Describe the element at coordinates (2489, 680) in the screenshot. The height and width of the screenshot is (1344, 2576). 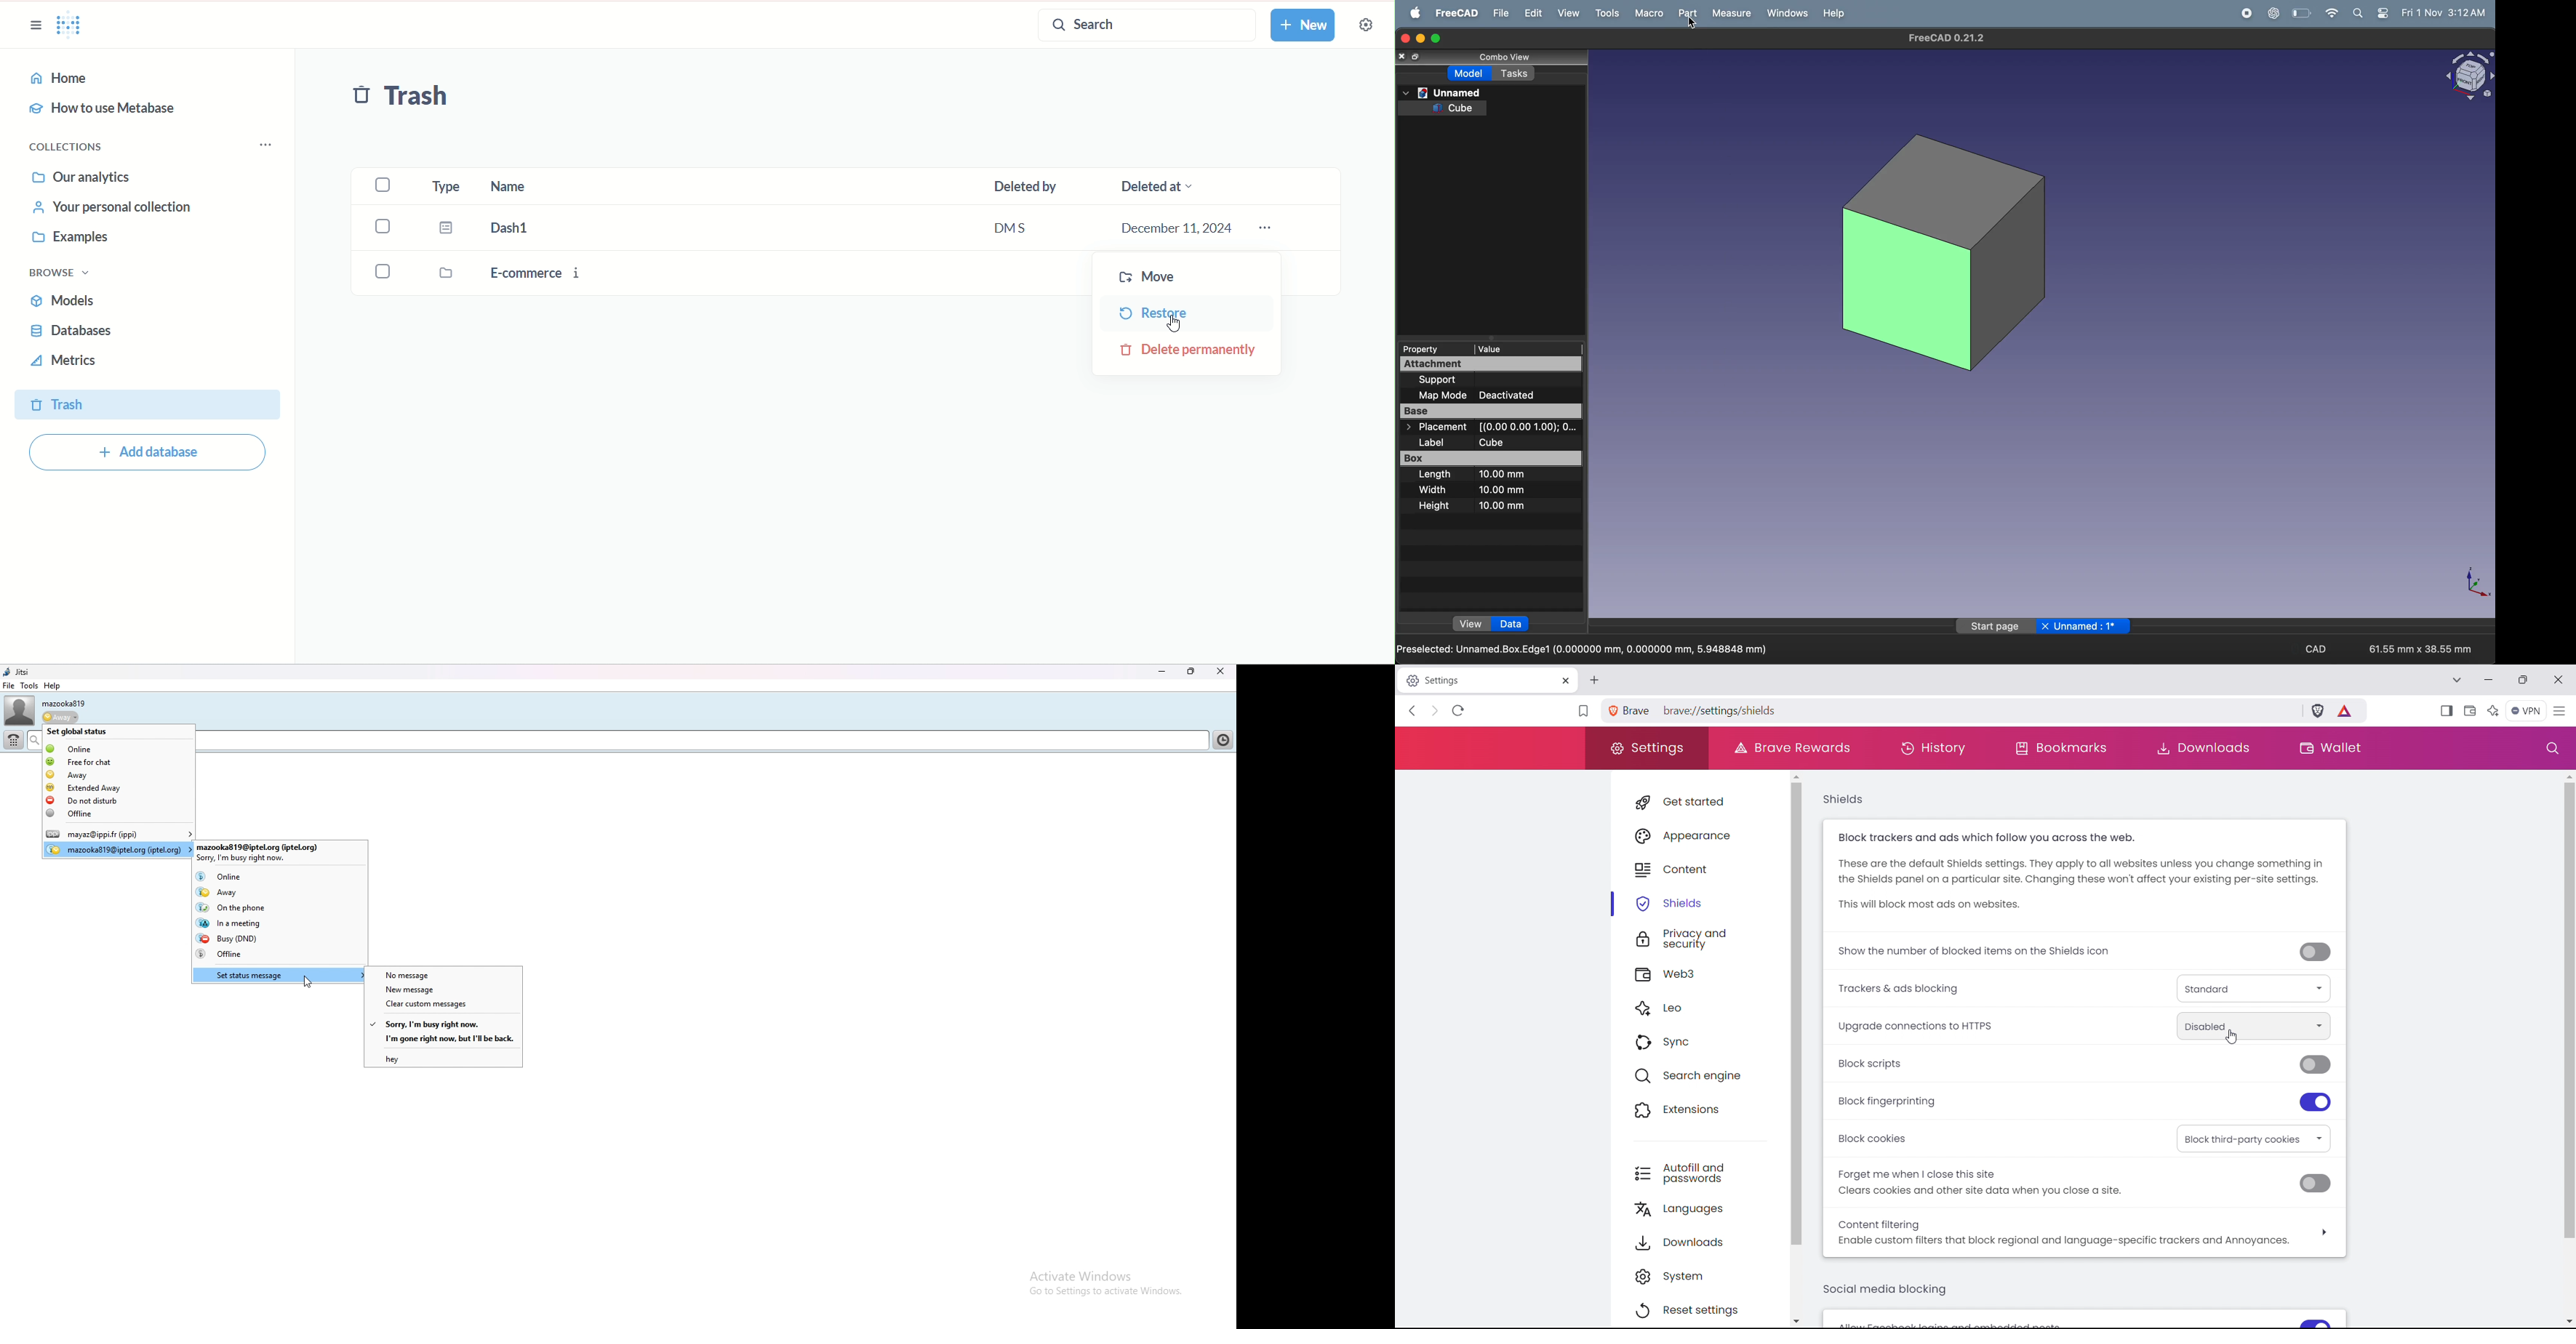
I see `minimize` at that location.